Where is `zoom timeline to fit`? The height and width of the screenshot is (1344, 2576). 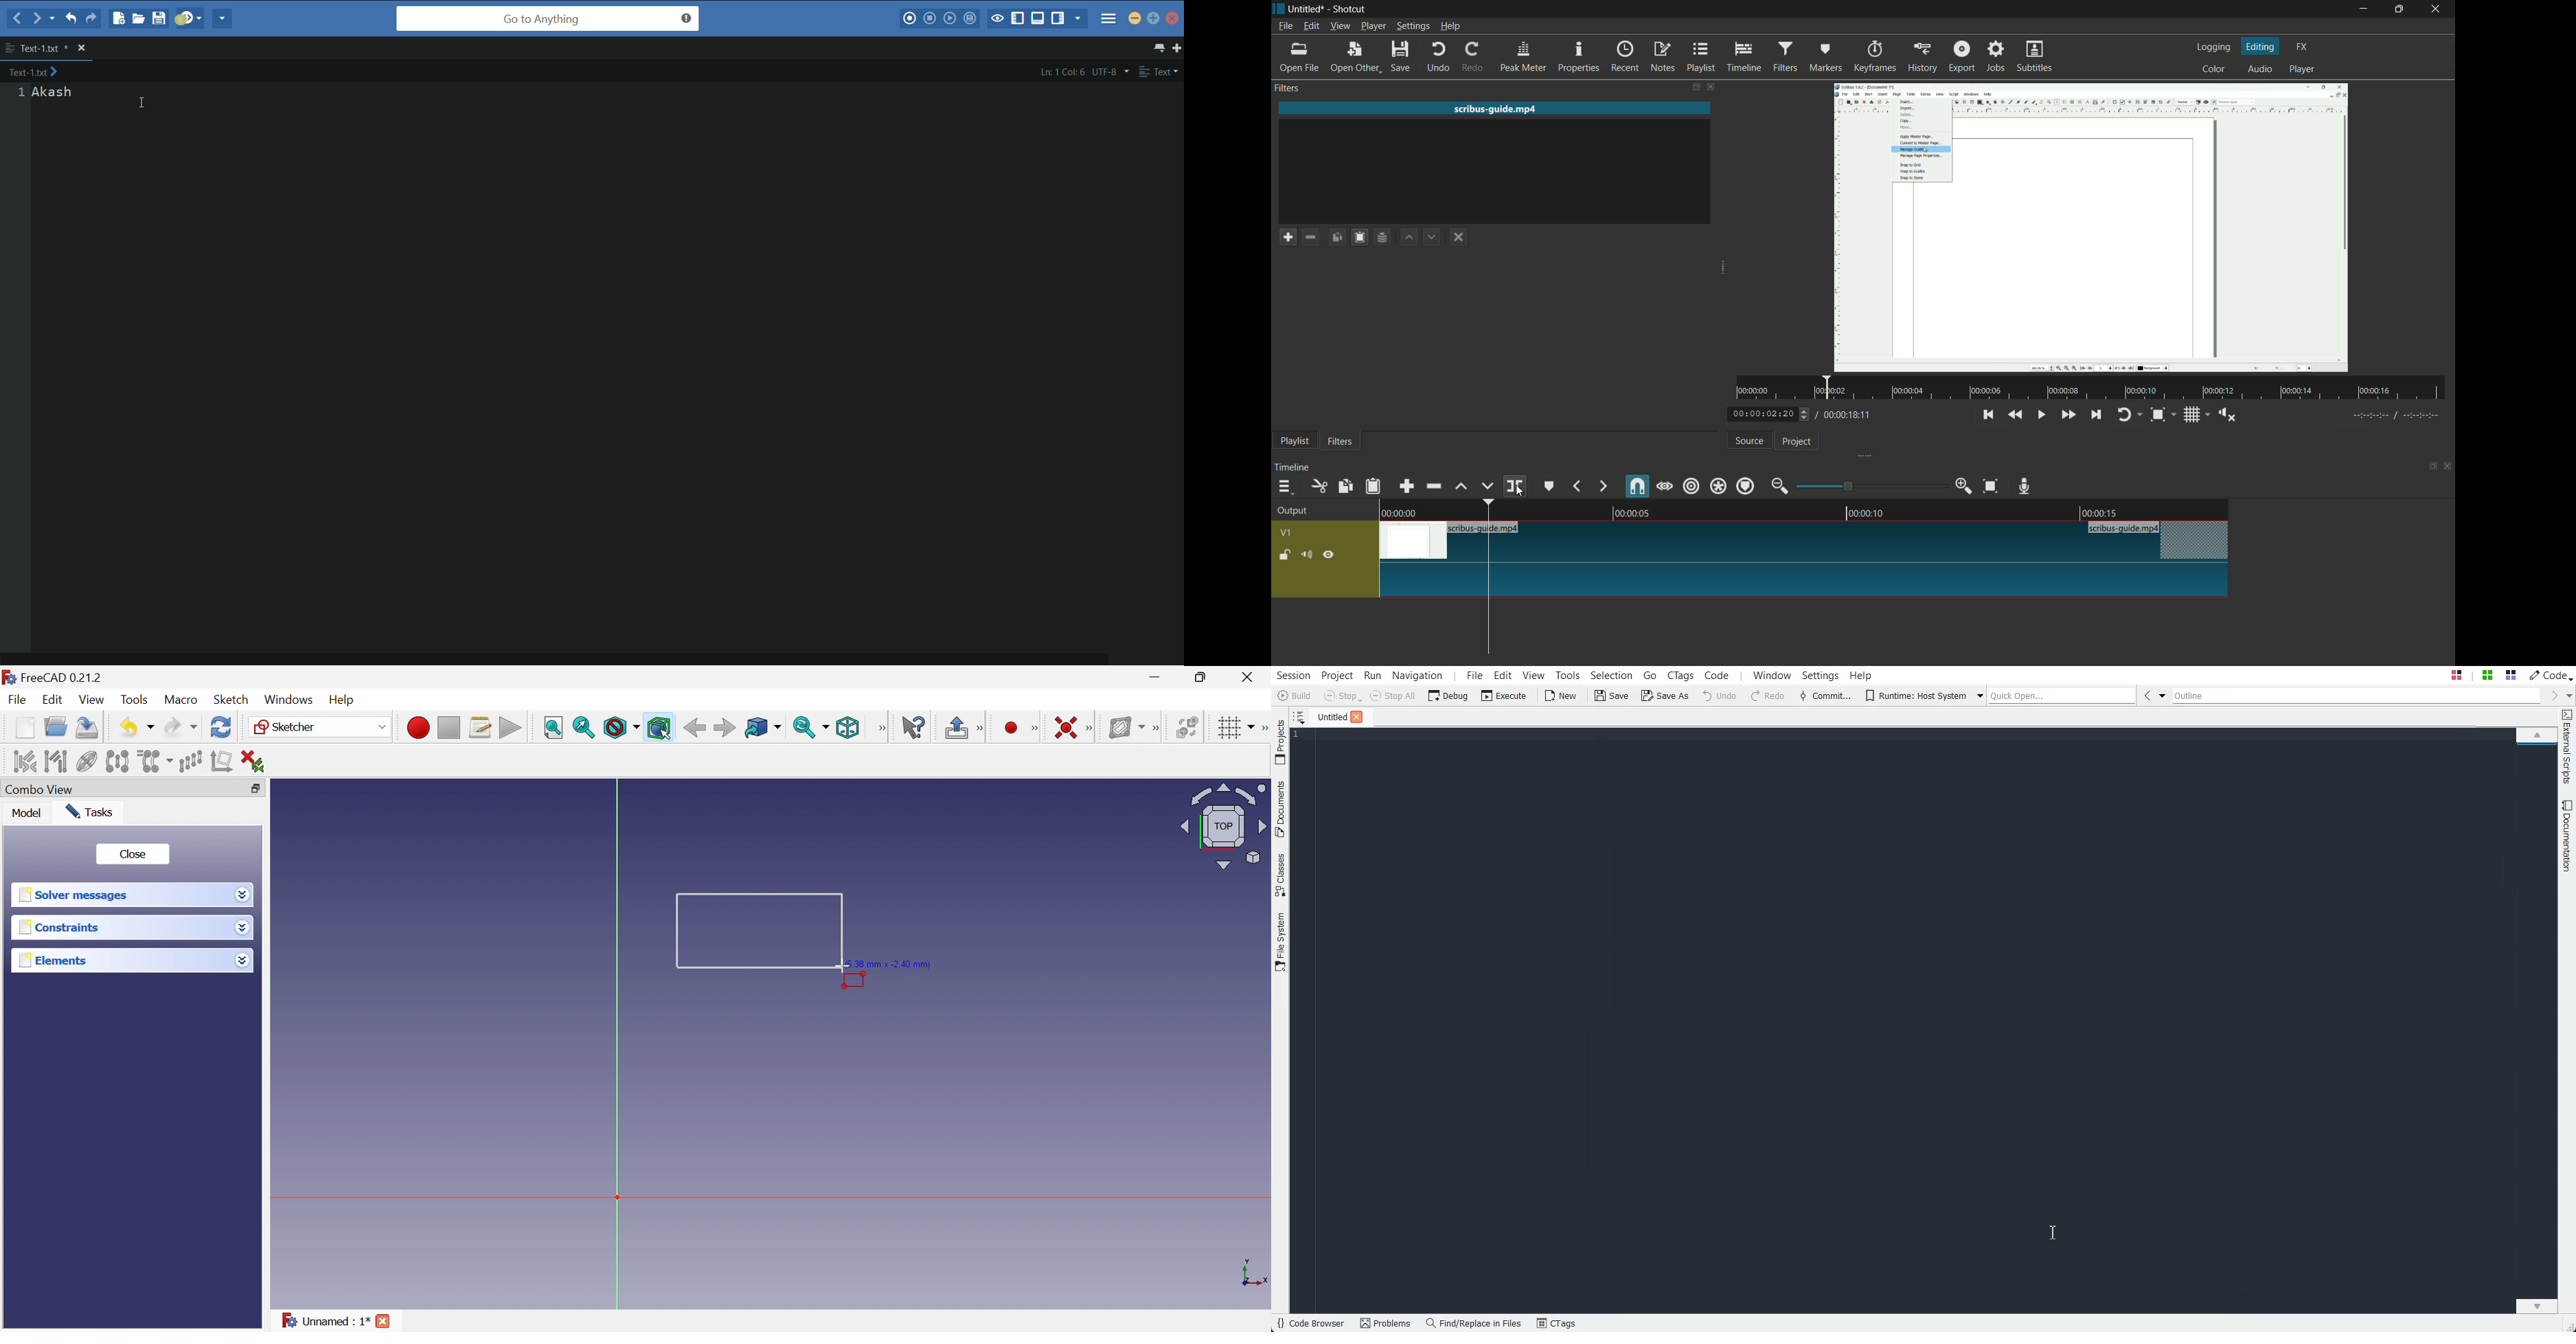
zoom timeline to fit is located at coordinates (1991, 486).